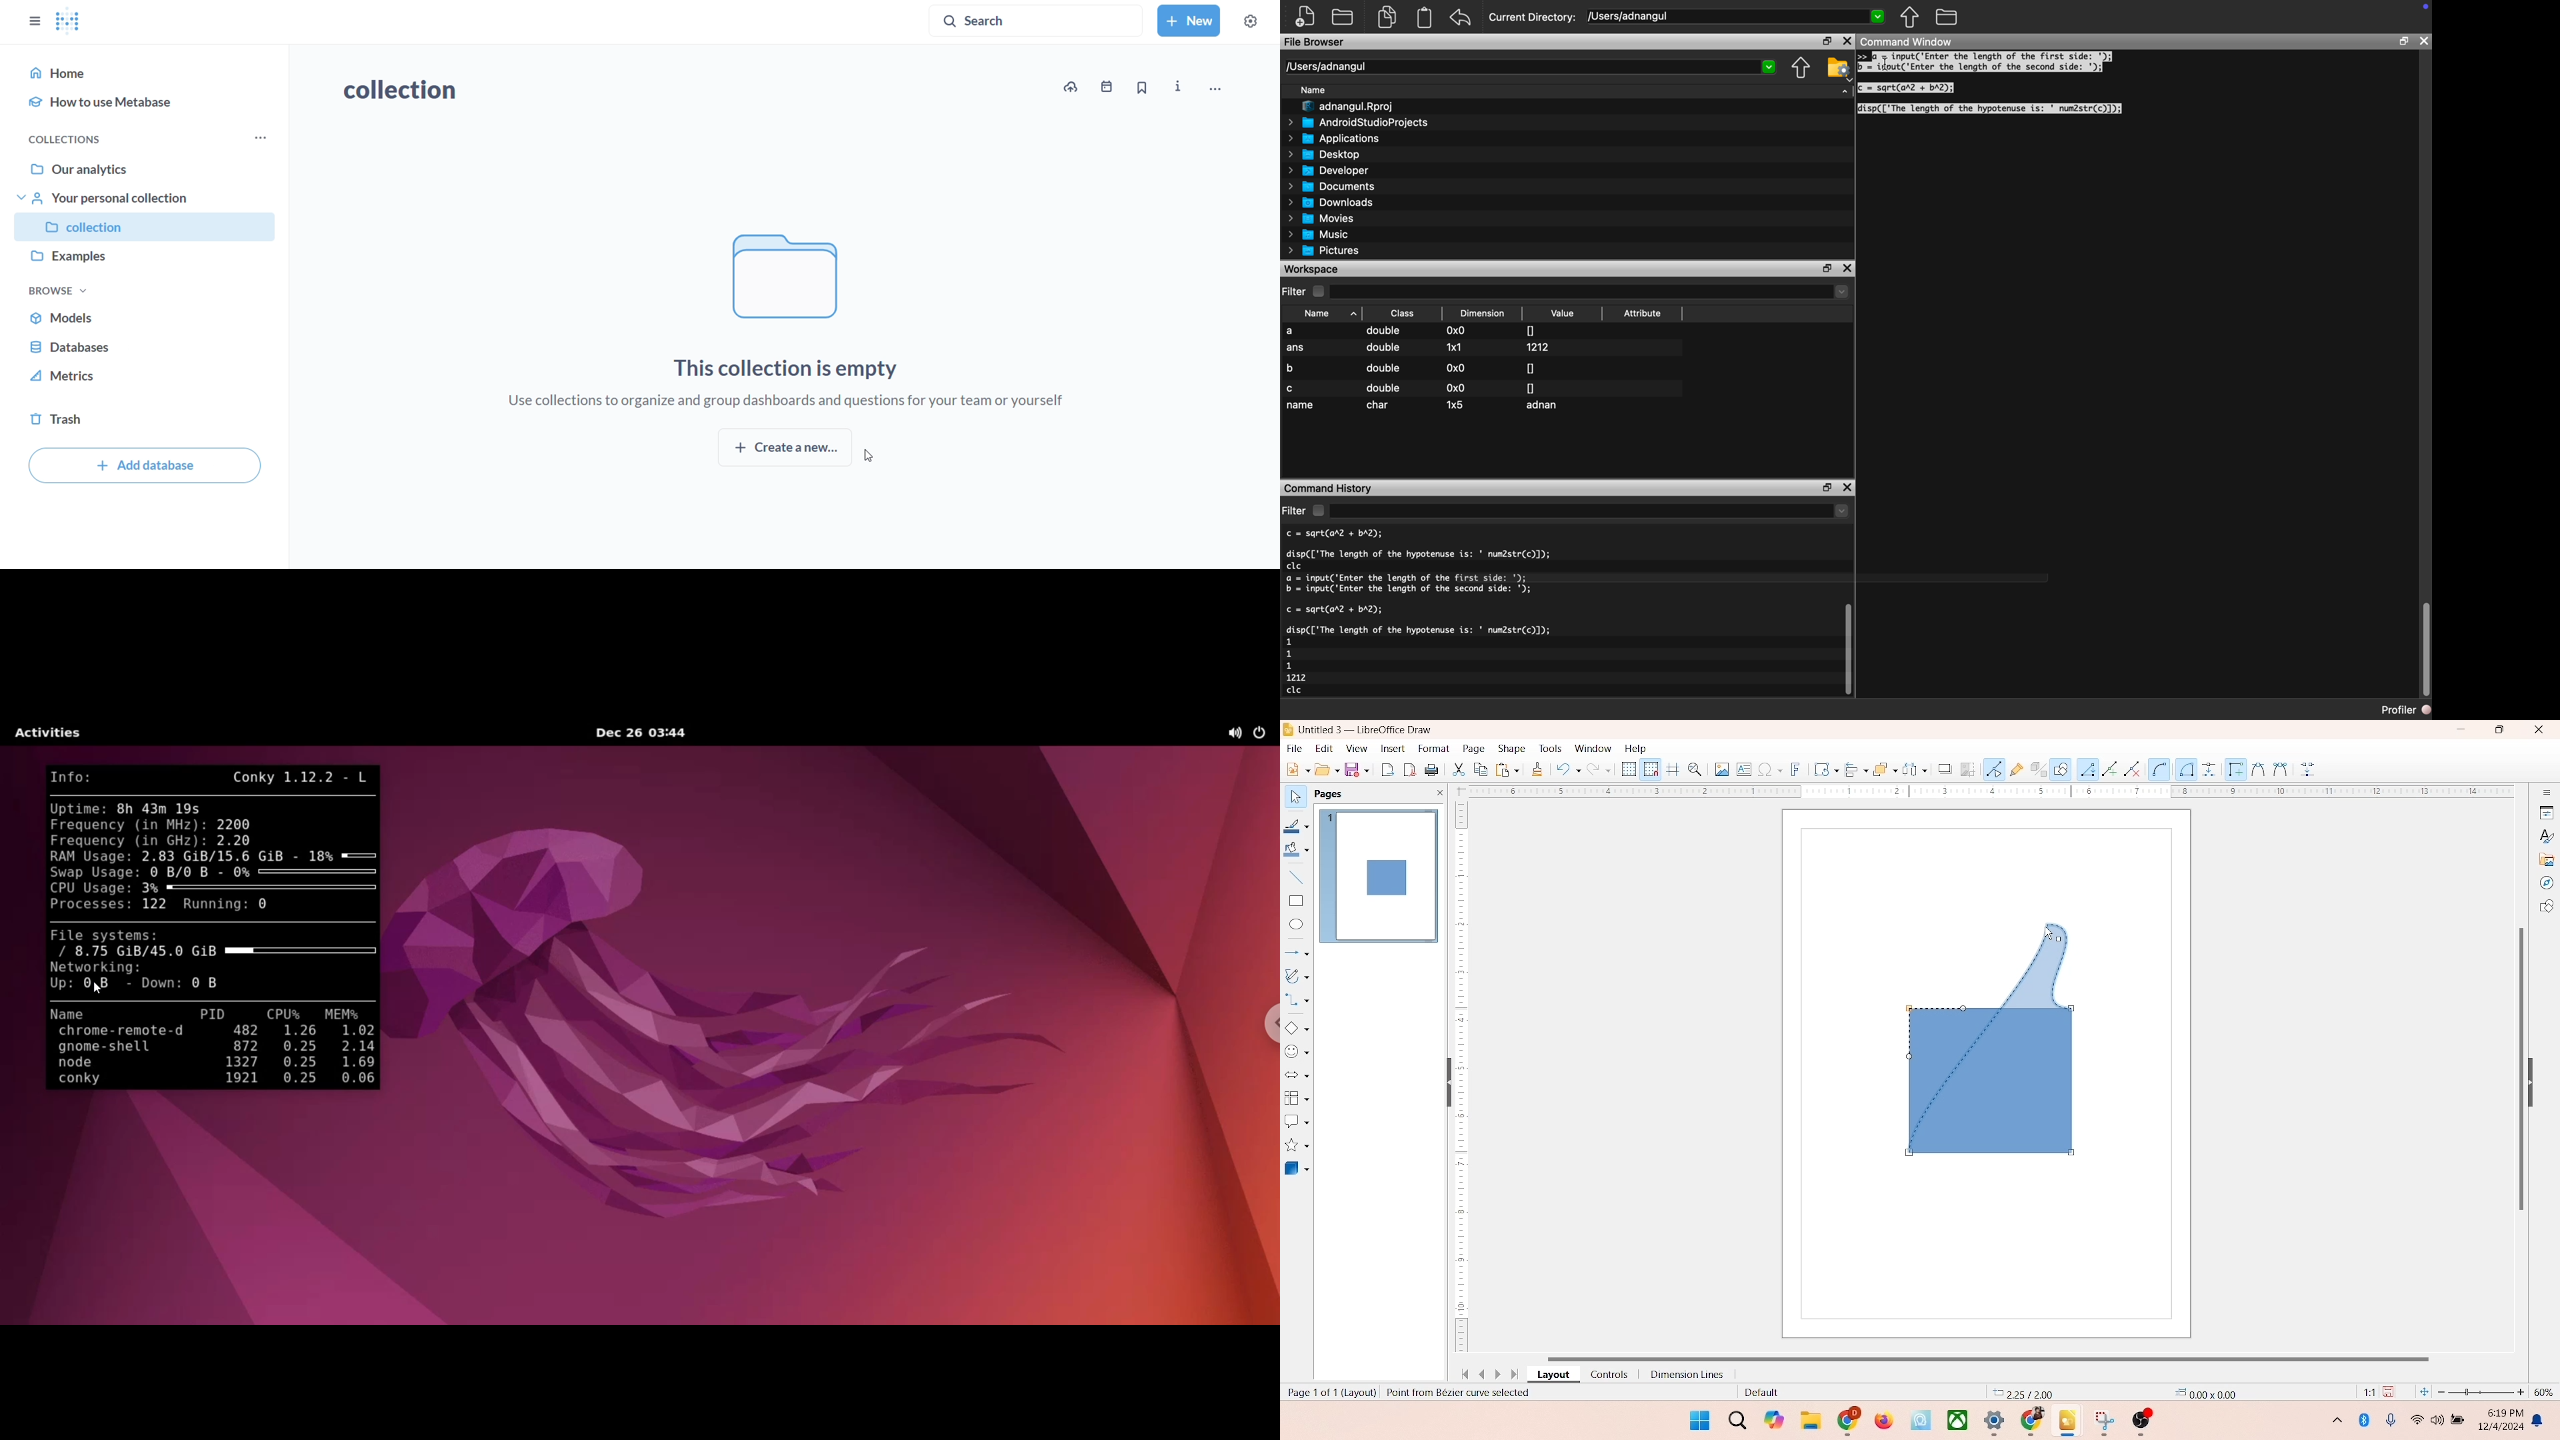 The width and height of the screenshot is (2576, 1456). I want to click on transformation, so click(1821, 769).